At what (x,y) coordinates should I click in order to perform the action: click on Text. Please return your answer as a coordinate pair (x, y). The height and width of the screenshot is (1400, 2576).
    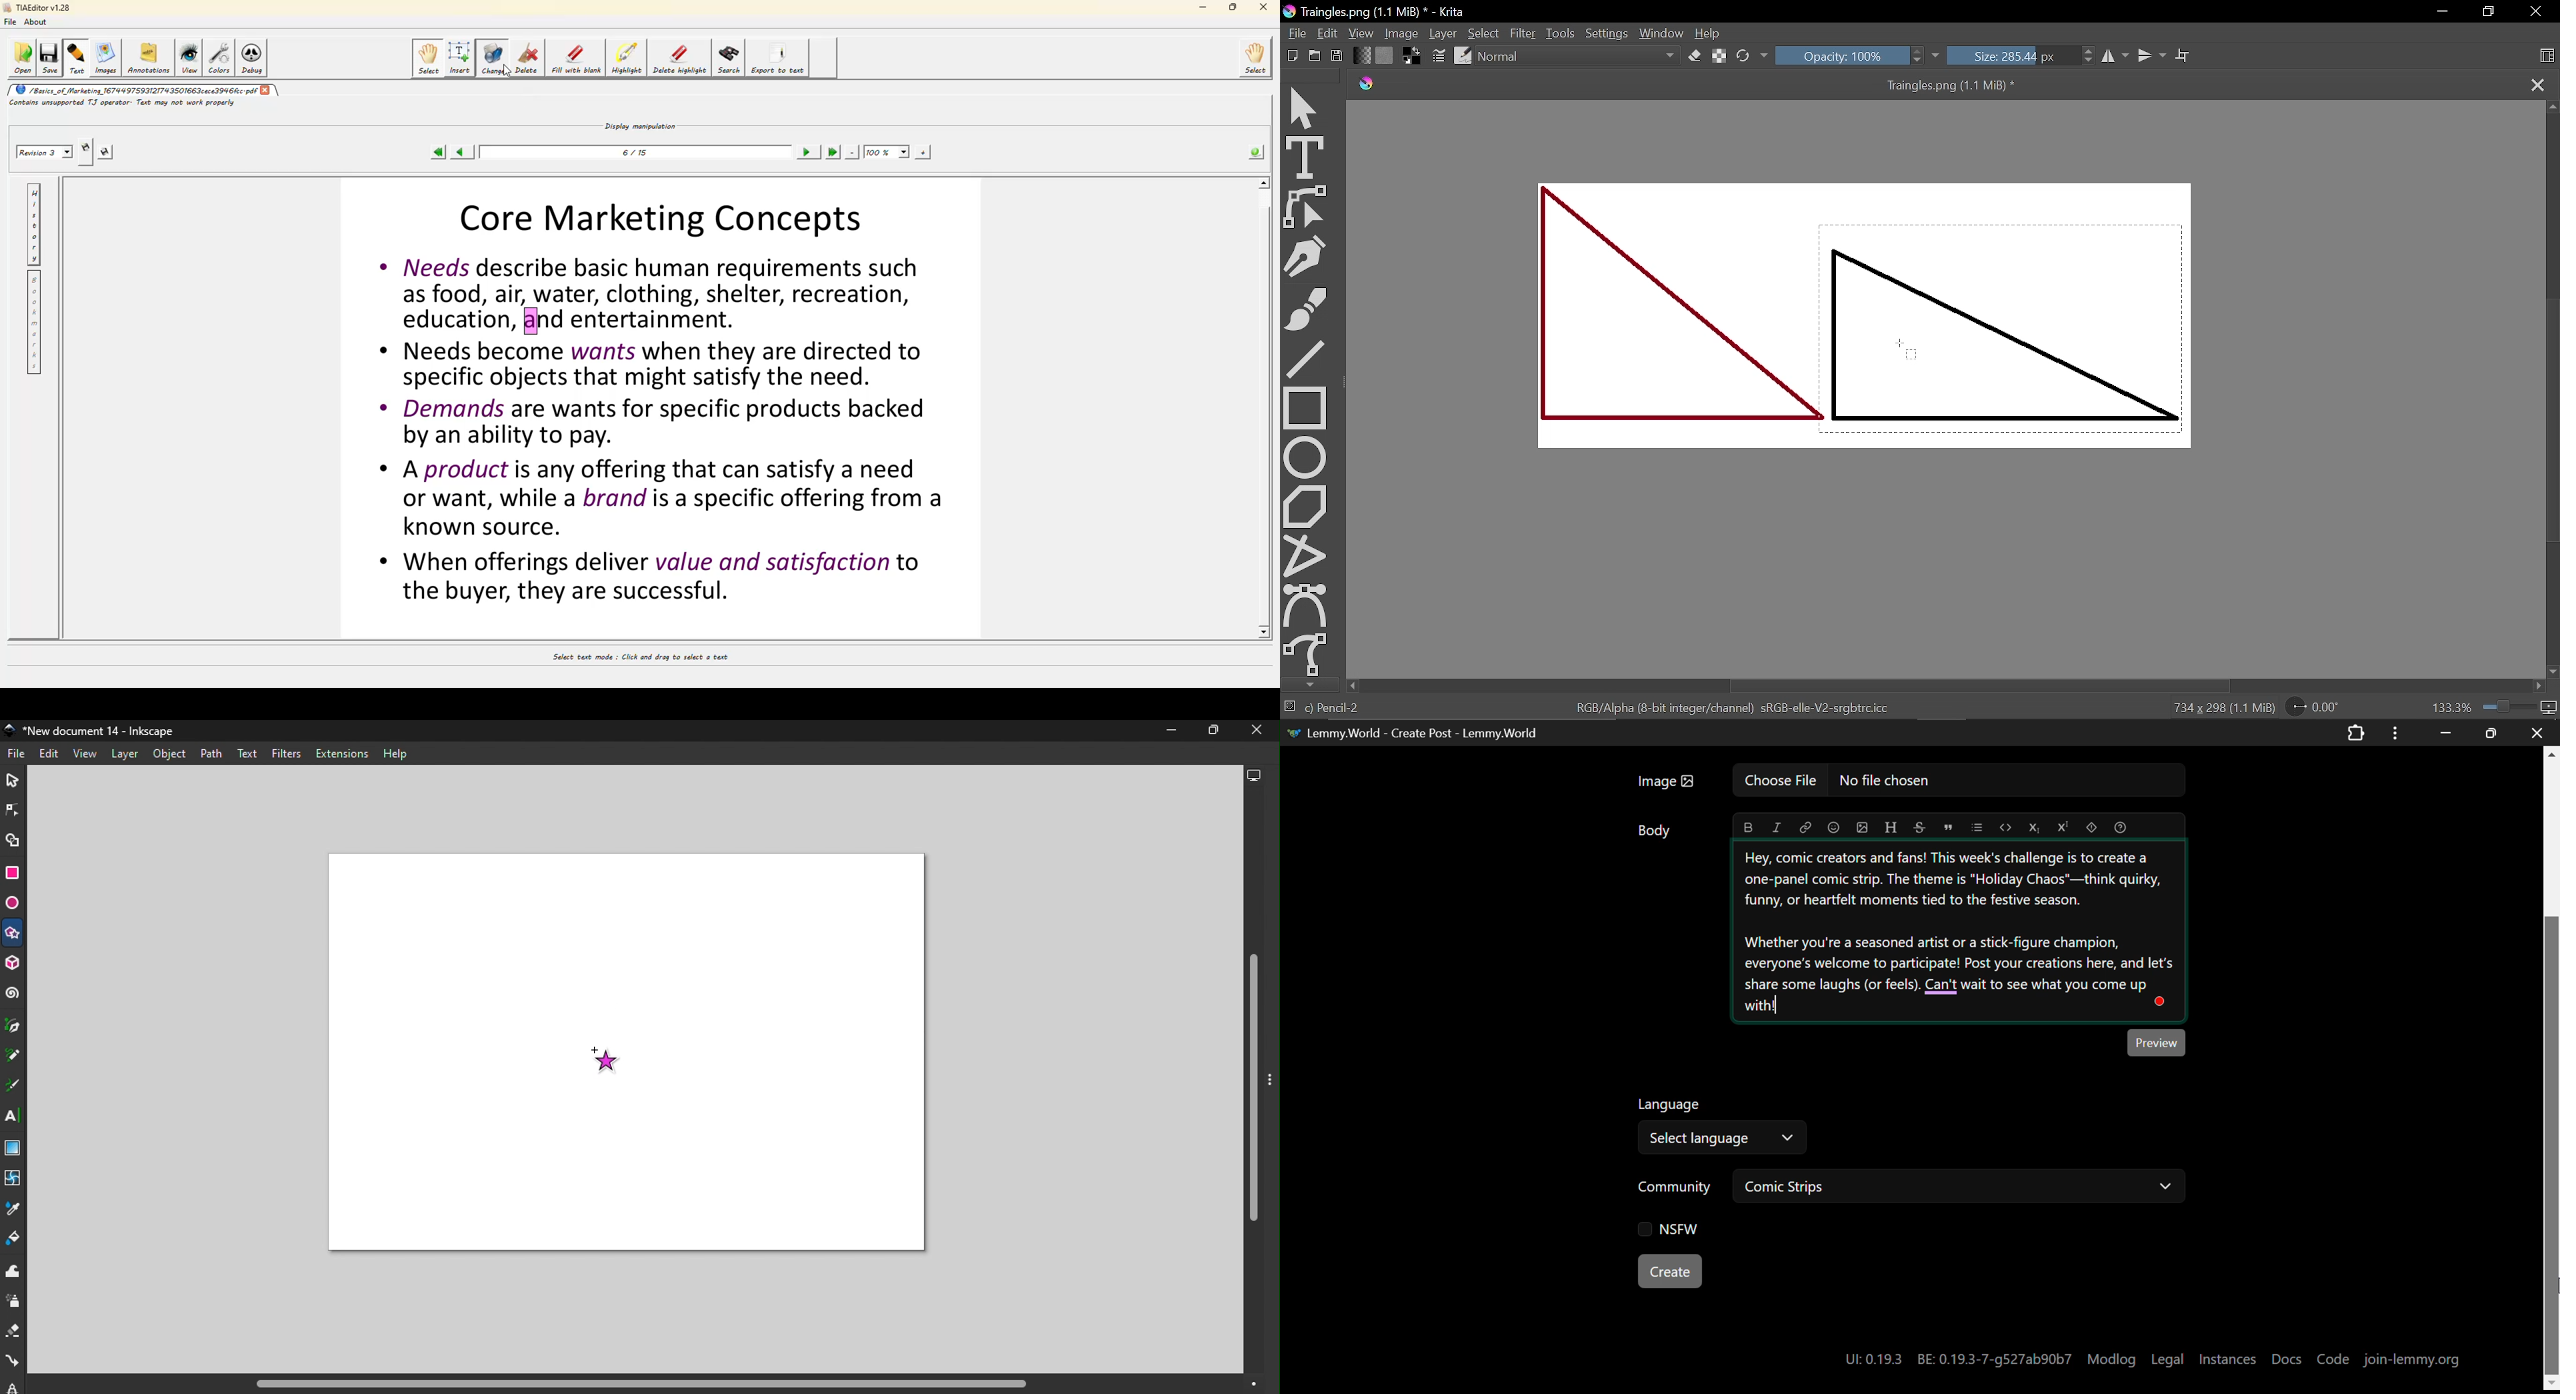
    Looking at the image, I should click on (246, 753).